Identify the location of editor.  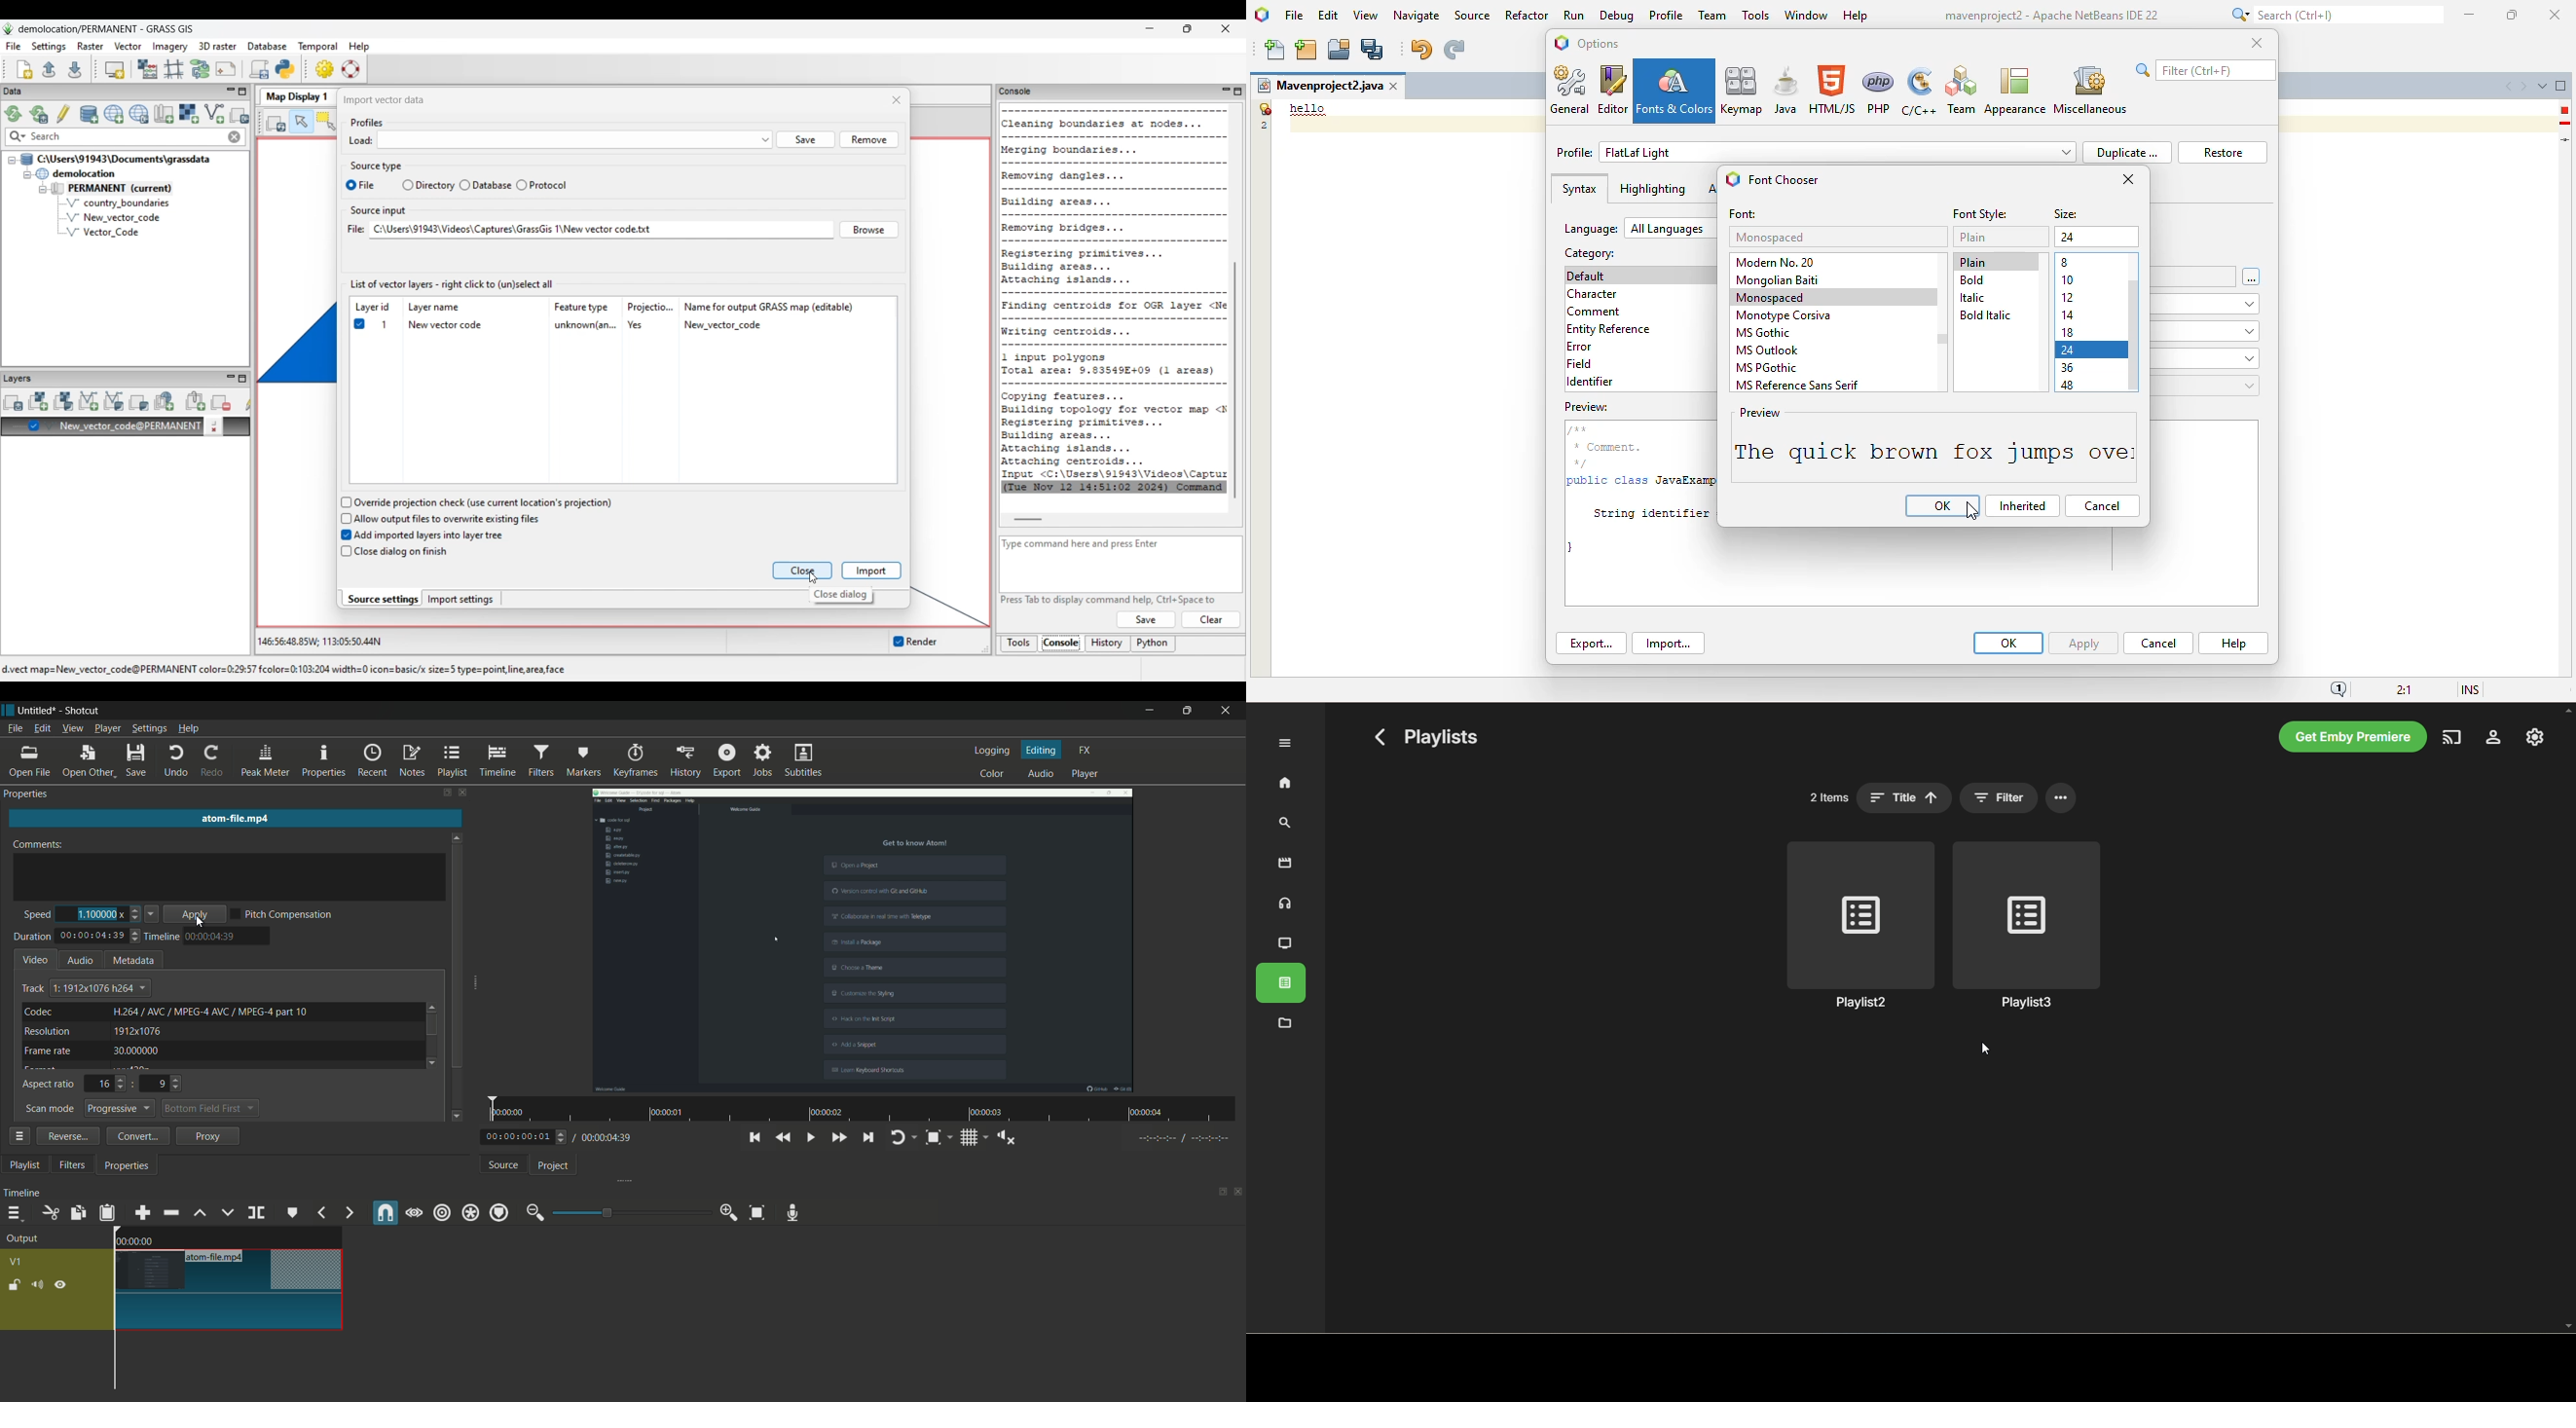
(1613, 90).